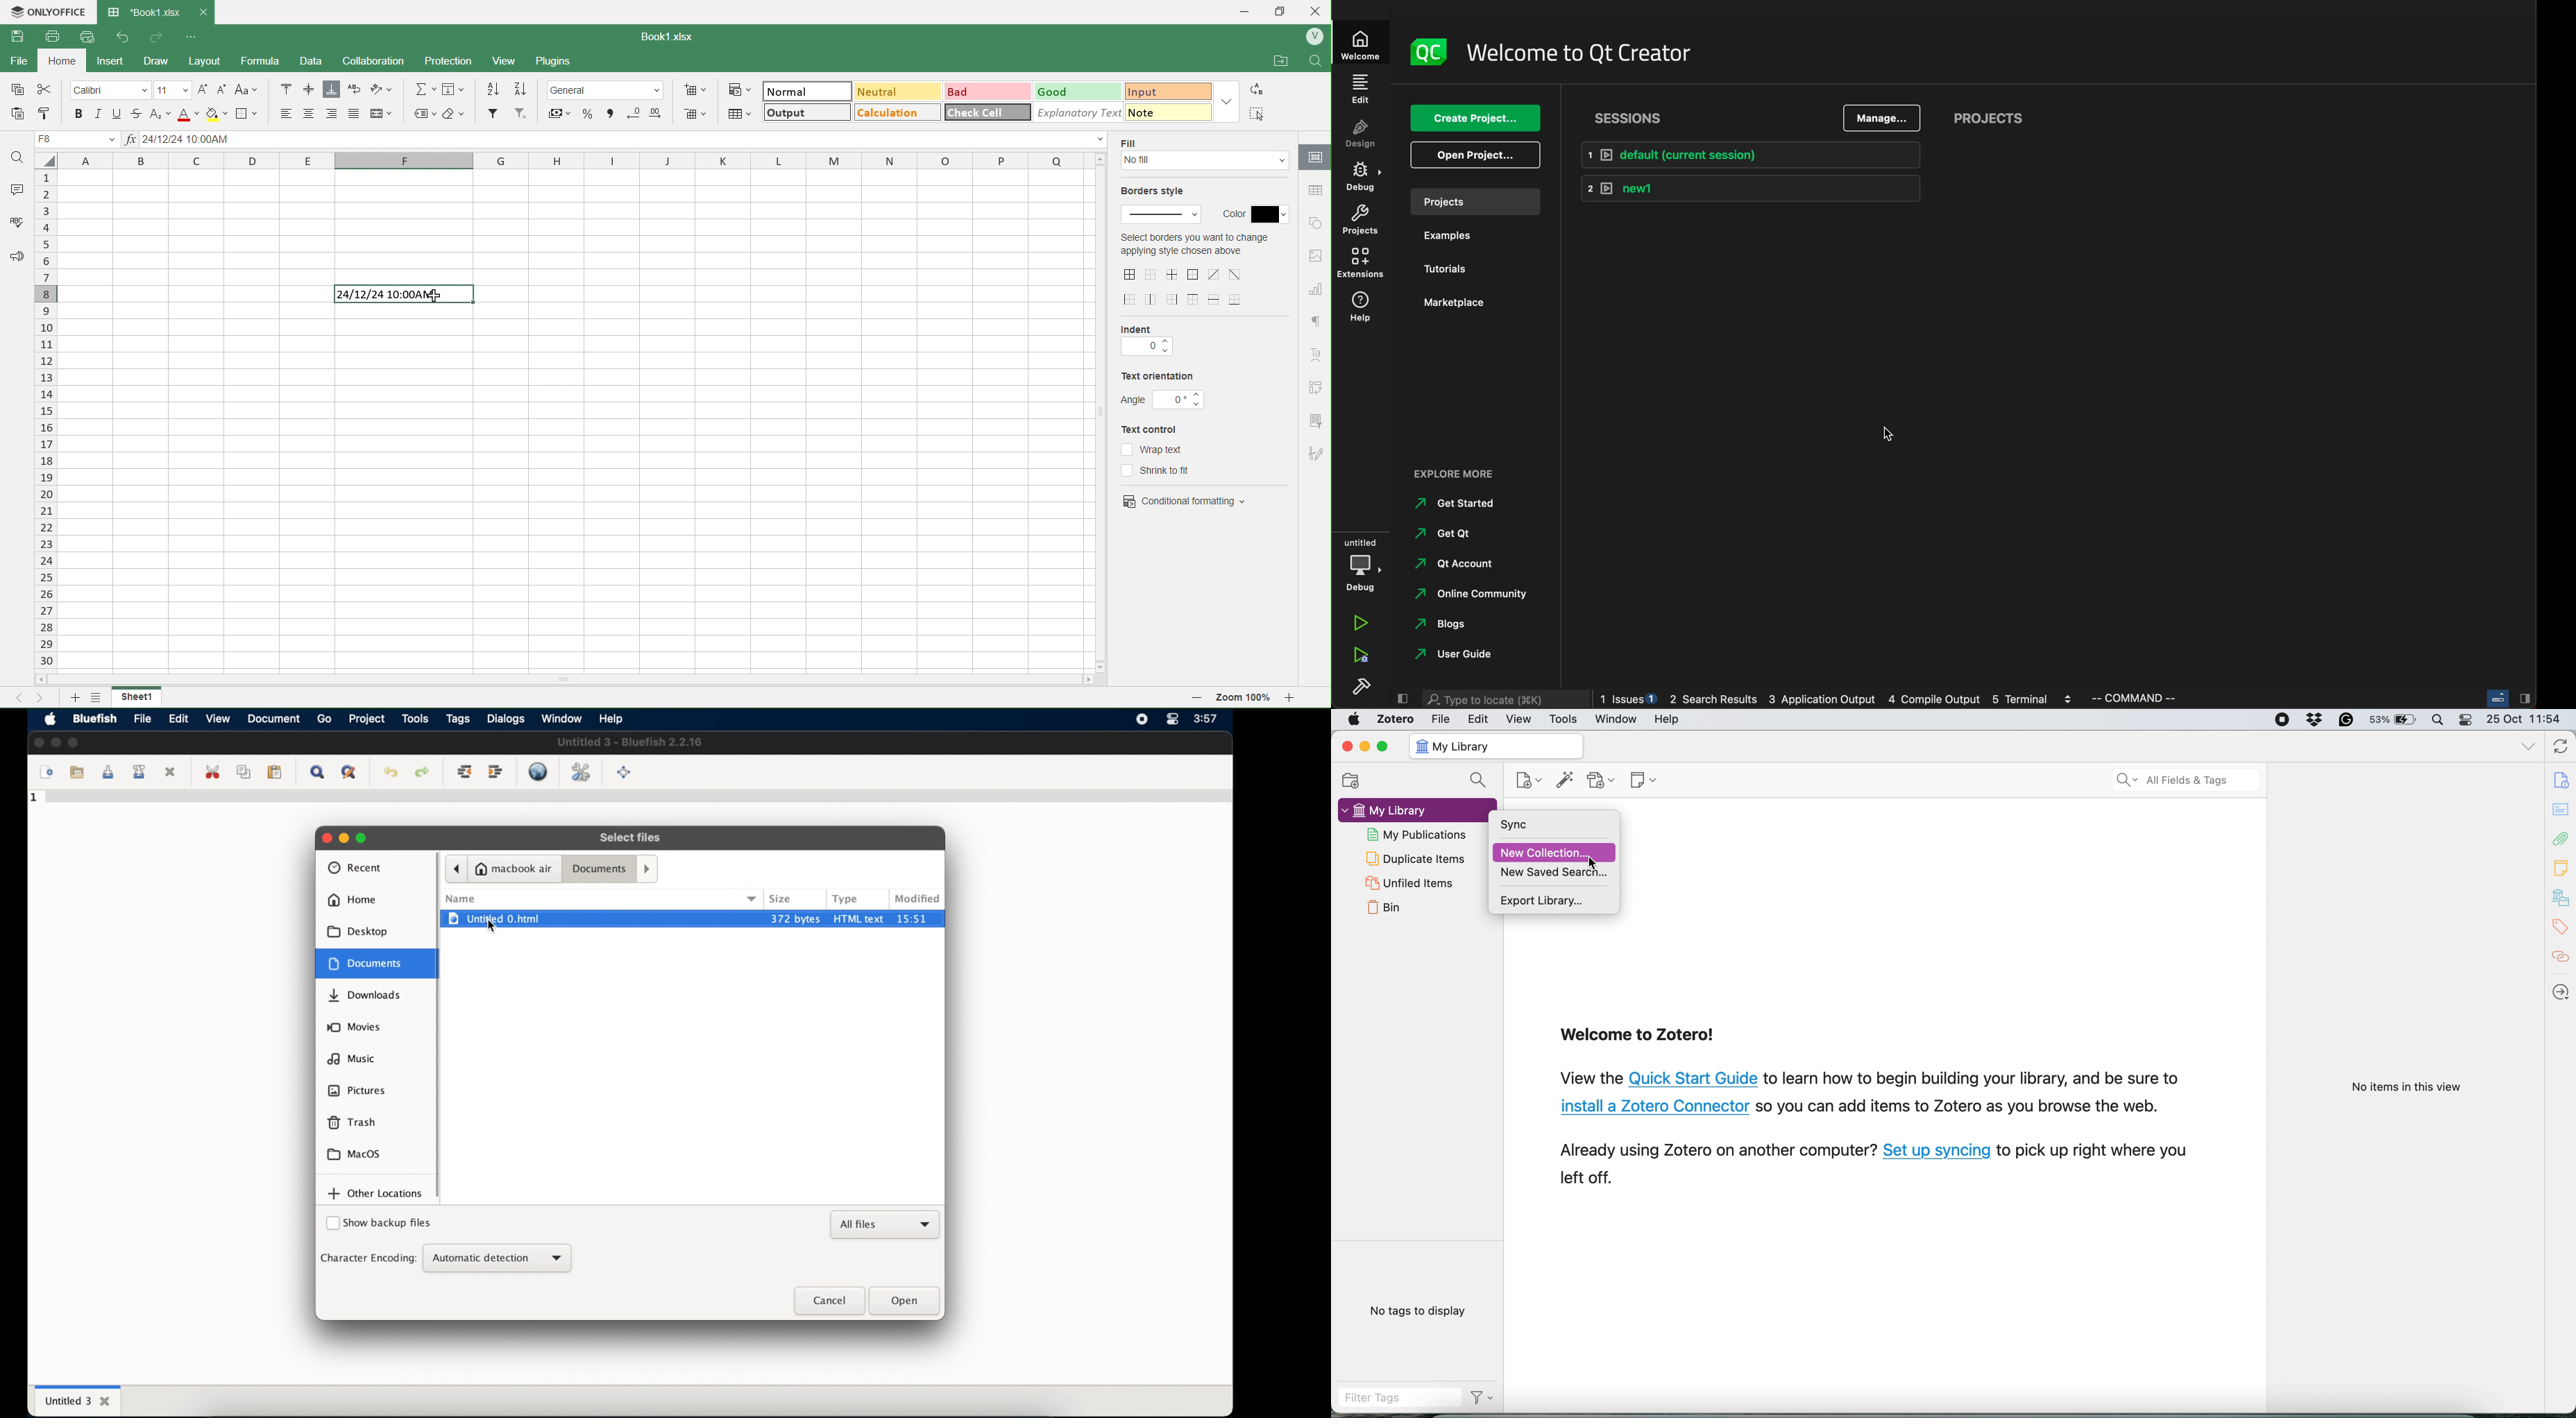 This screenshot has height=1428, width=2576. Describe the element at coordinates (637, 799) in the screenshot. I see `code line` at that location.